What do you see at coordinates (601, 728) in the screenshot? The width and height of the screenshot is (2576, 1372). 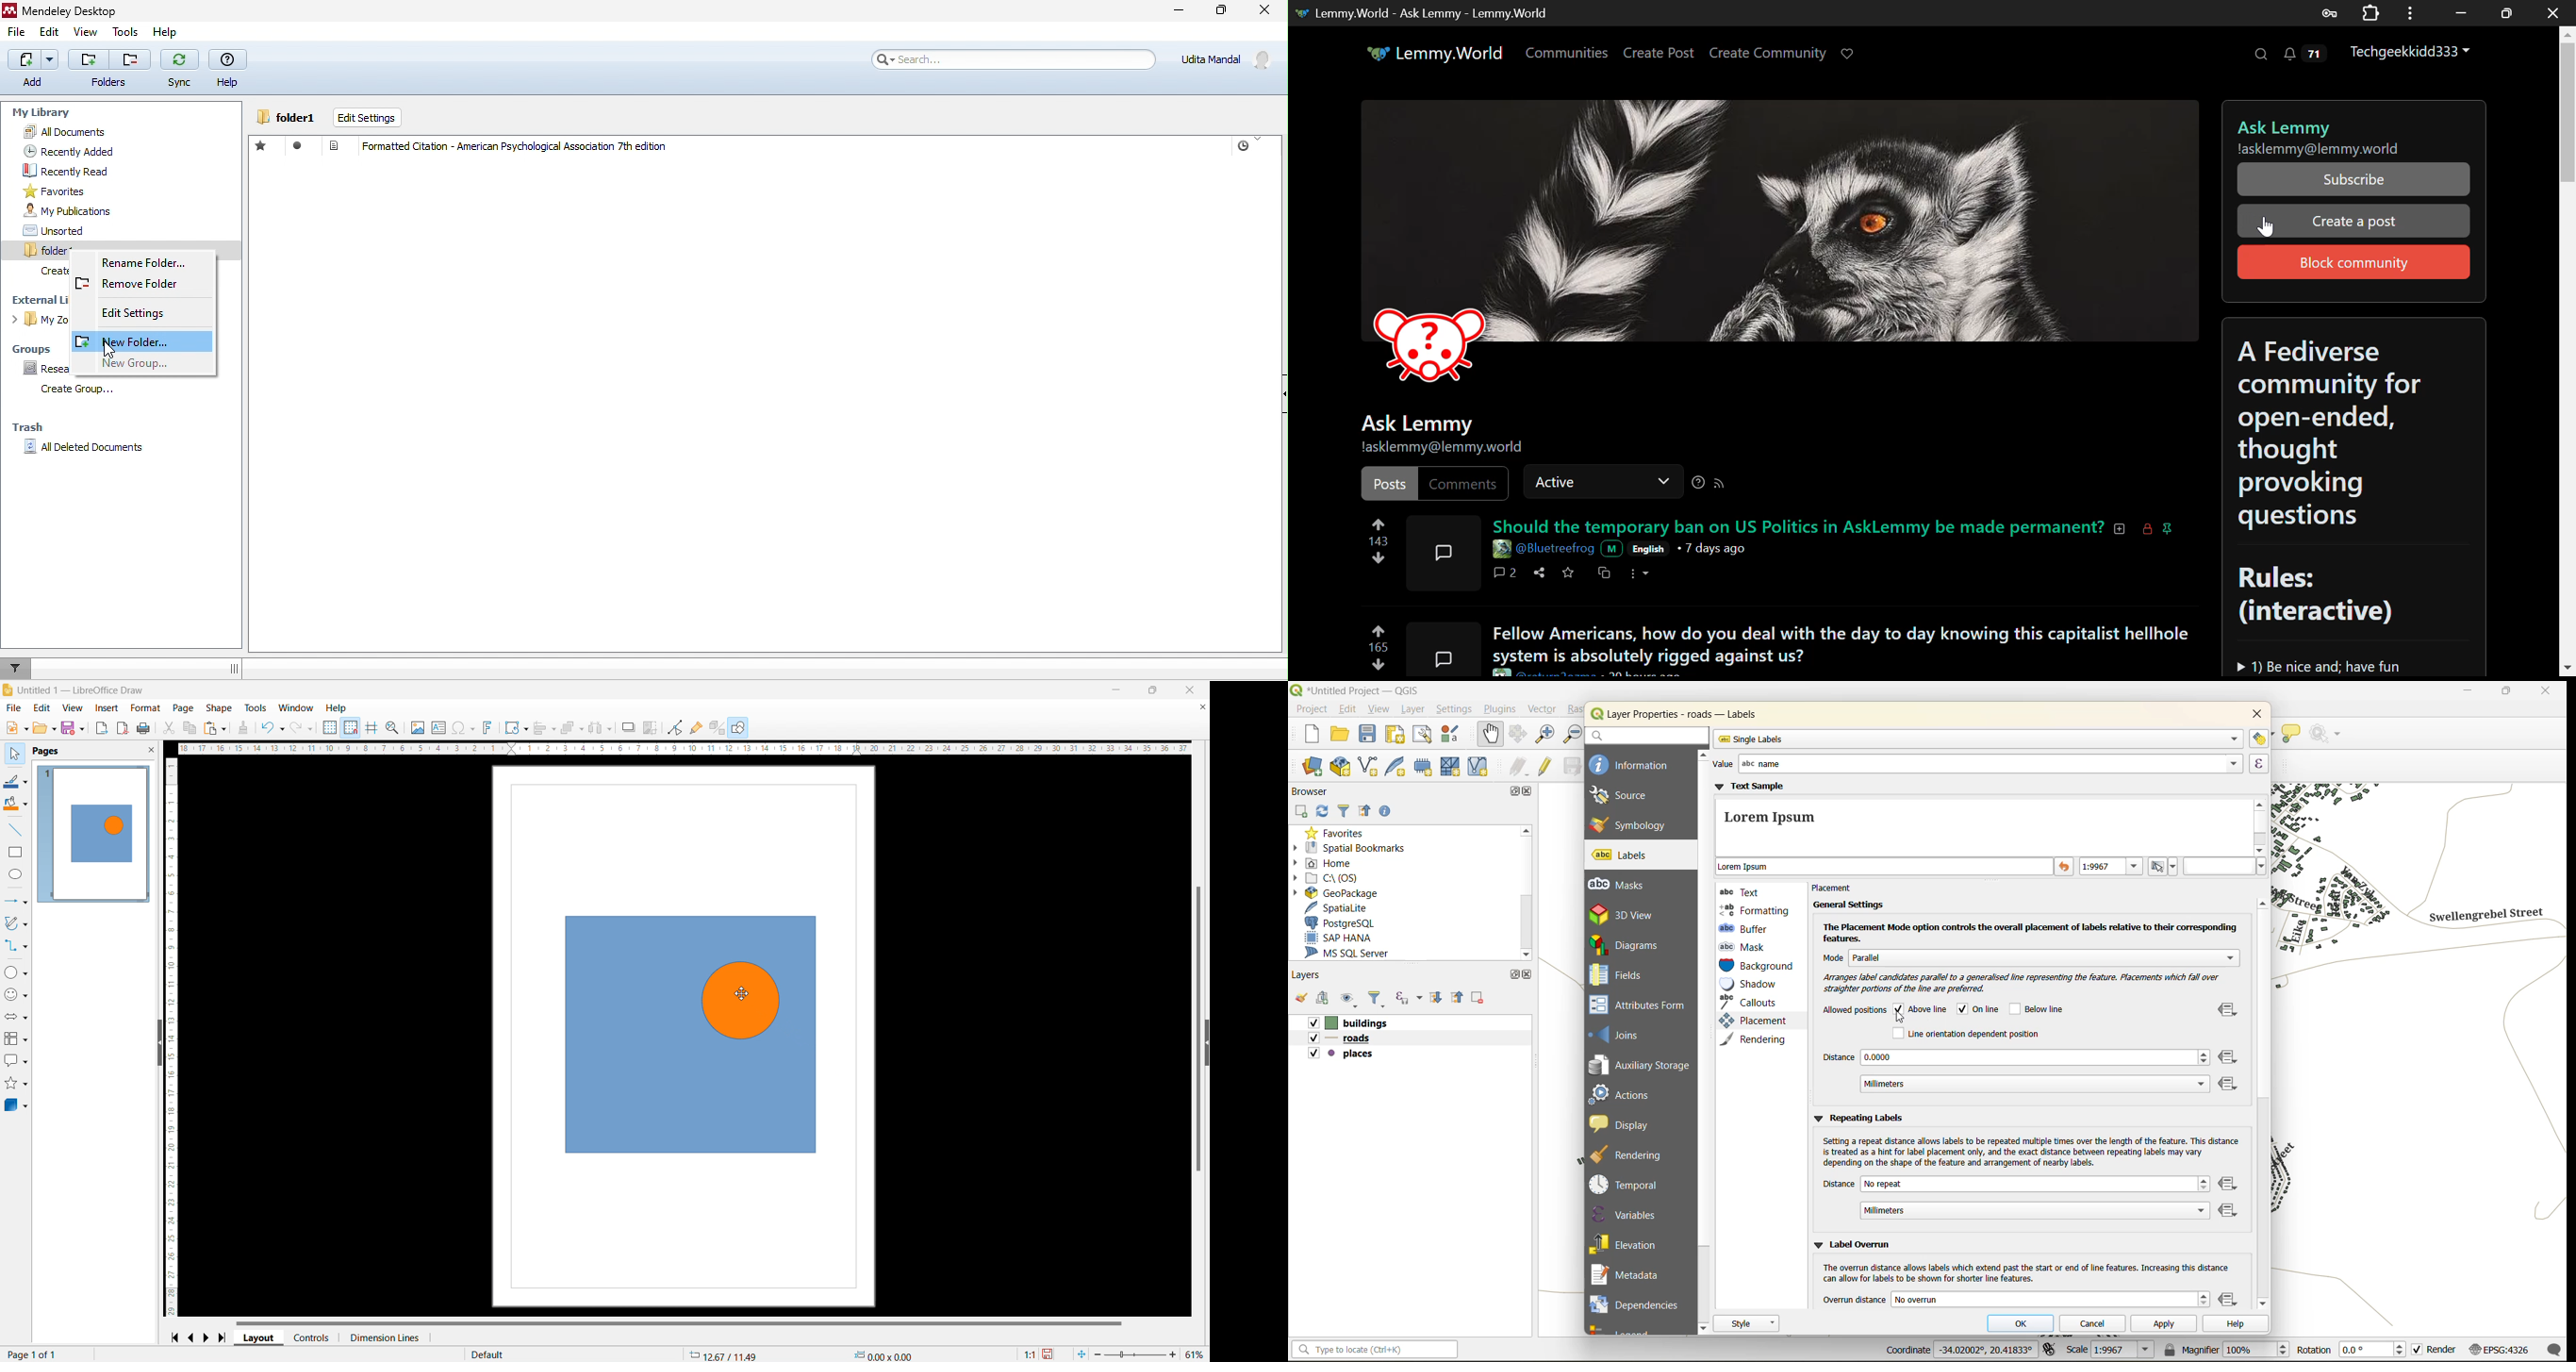 I see `select at least three objects to distribute` at bounding box center [601, 728].